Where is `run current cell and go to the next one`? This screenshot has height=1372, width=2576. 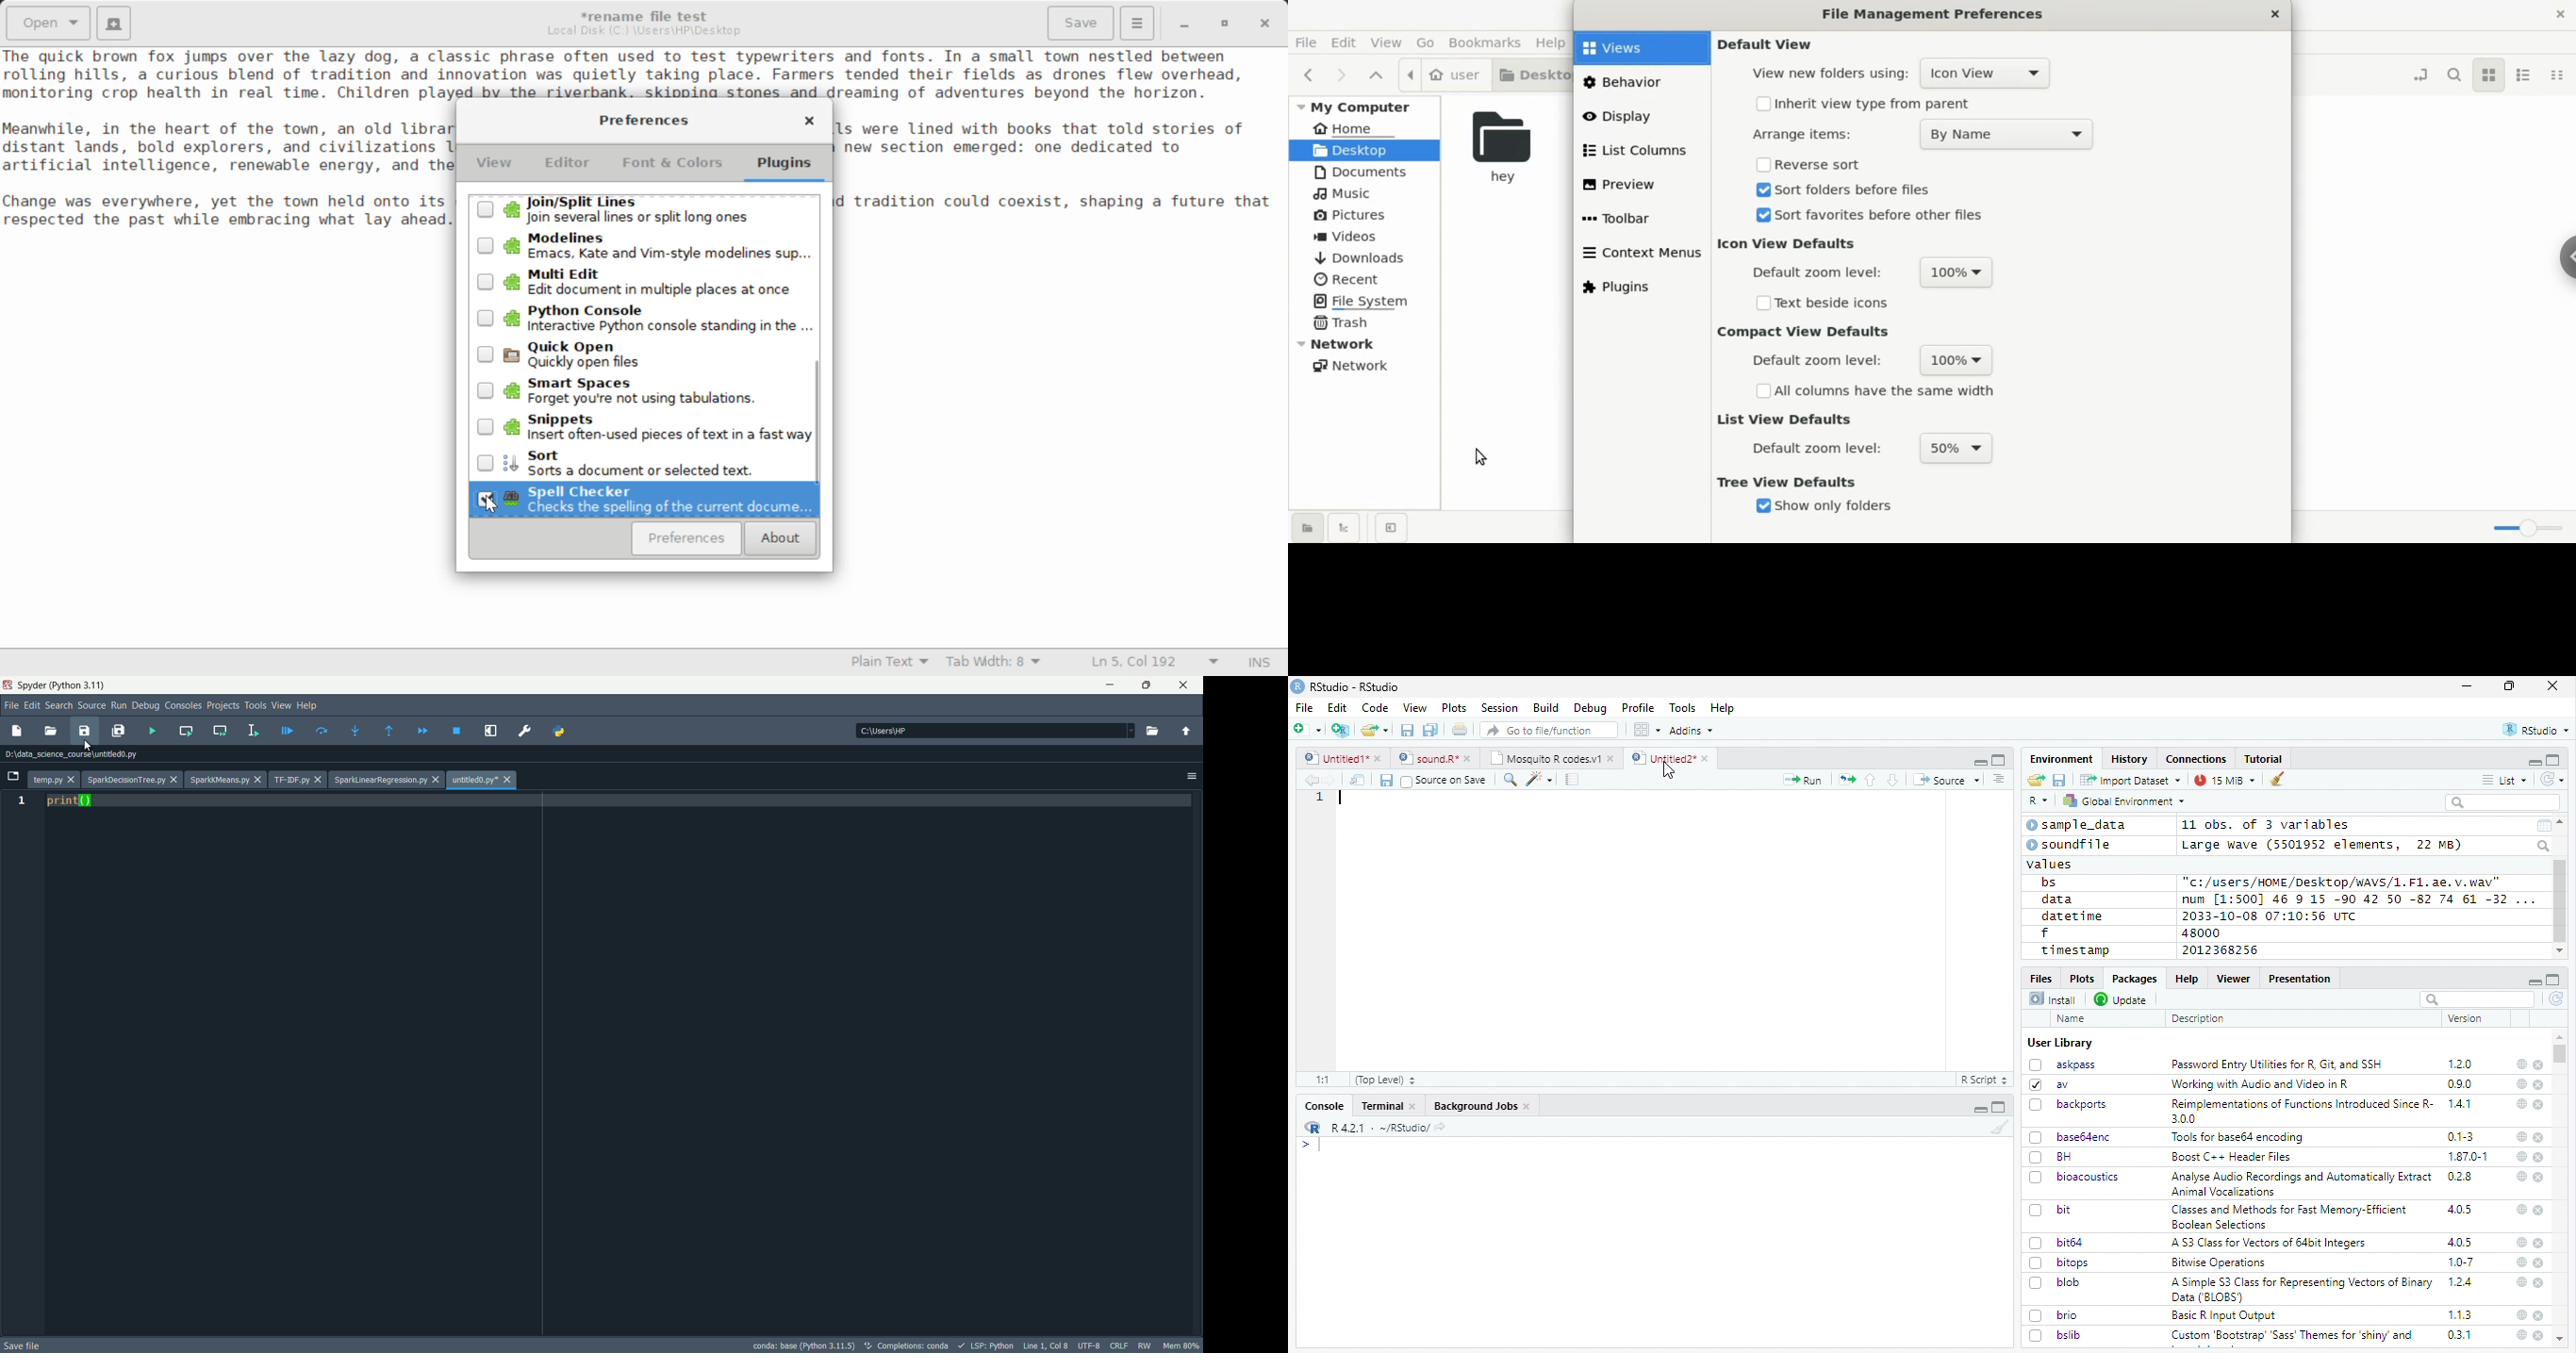 run current cell and go to the next one is located at coordinates (219, 731).